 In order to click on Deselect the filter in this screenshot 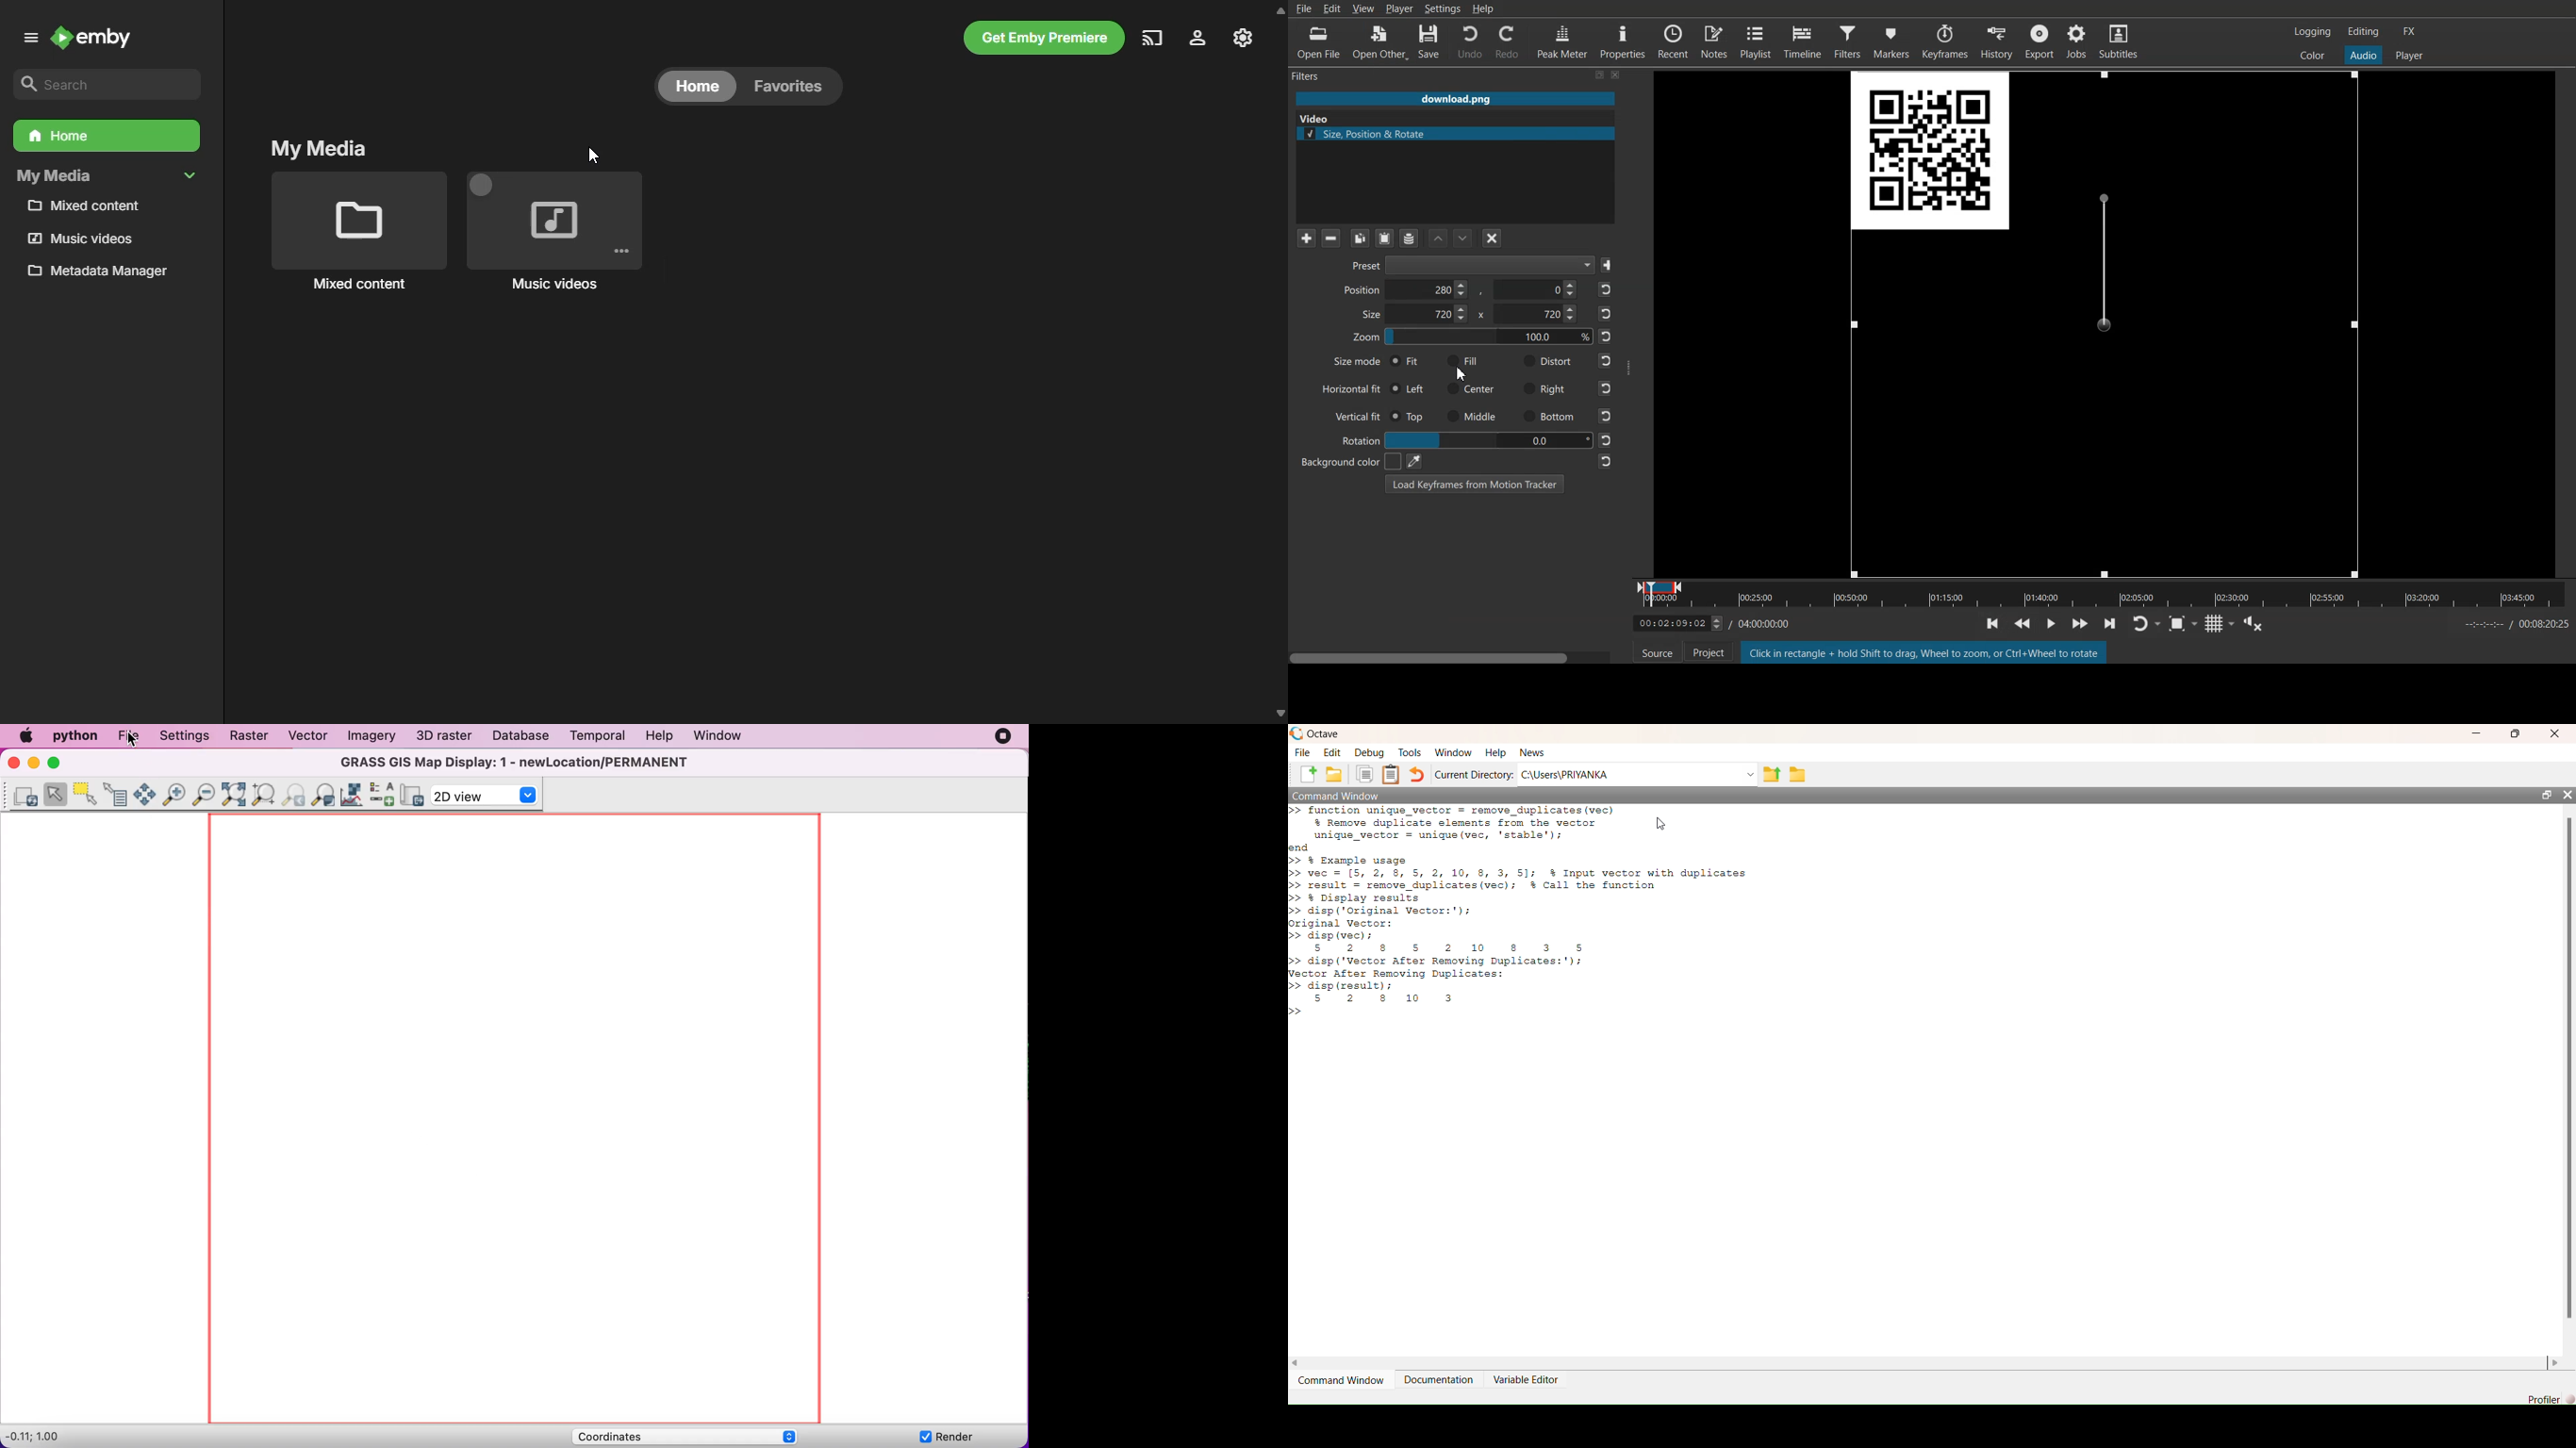, I will do `click(1493, 238)`.